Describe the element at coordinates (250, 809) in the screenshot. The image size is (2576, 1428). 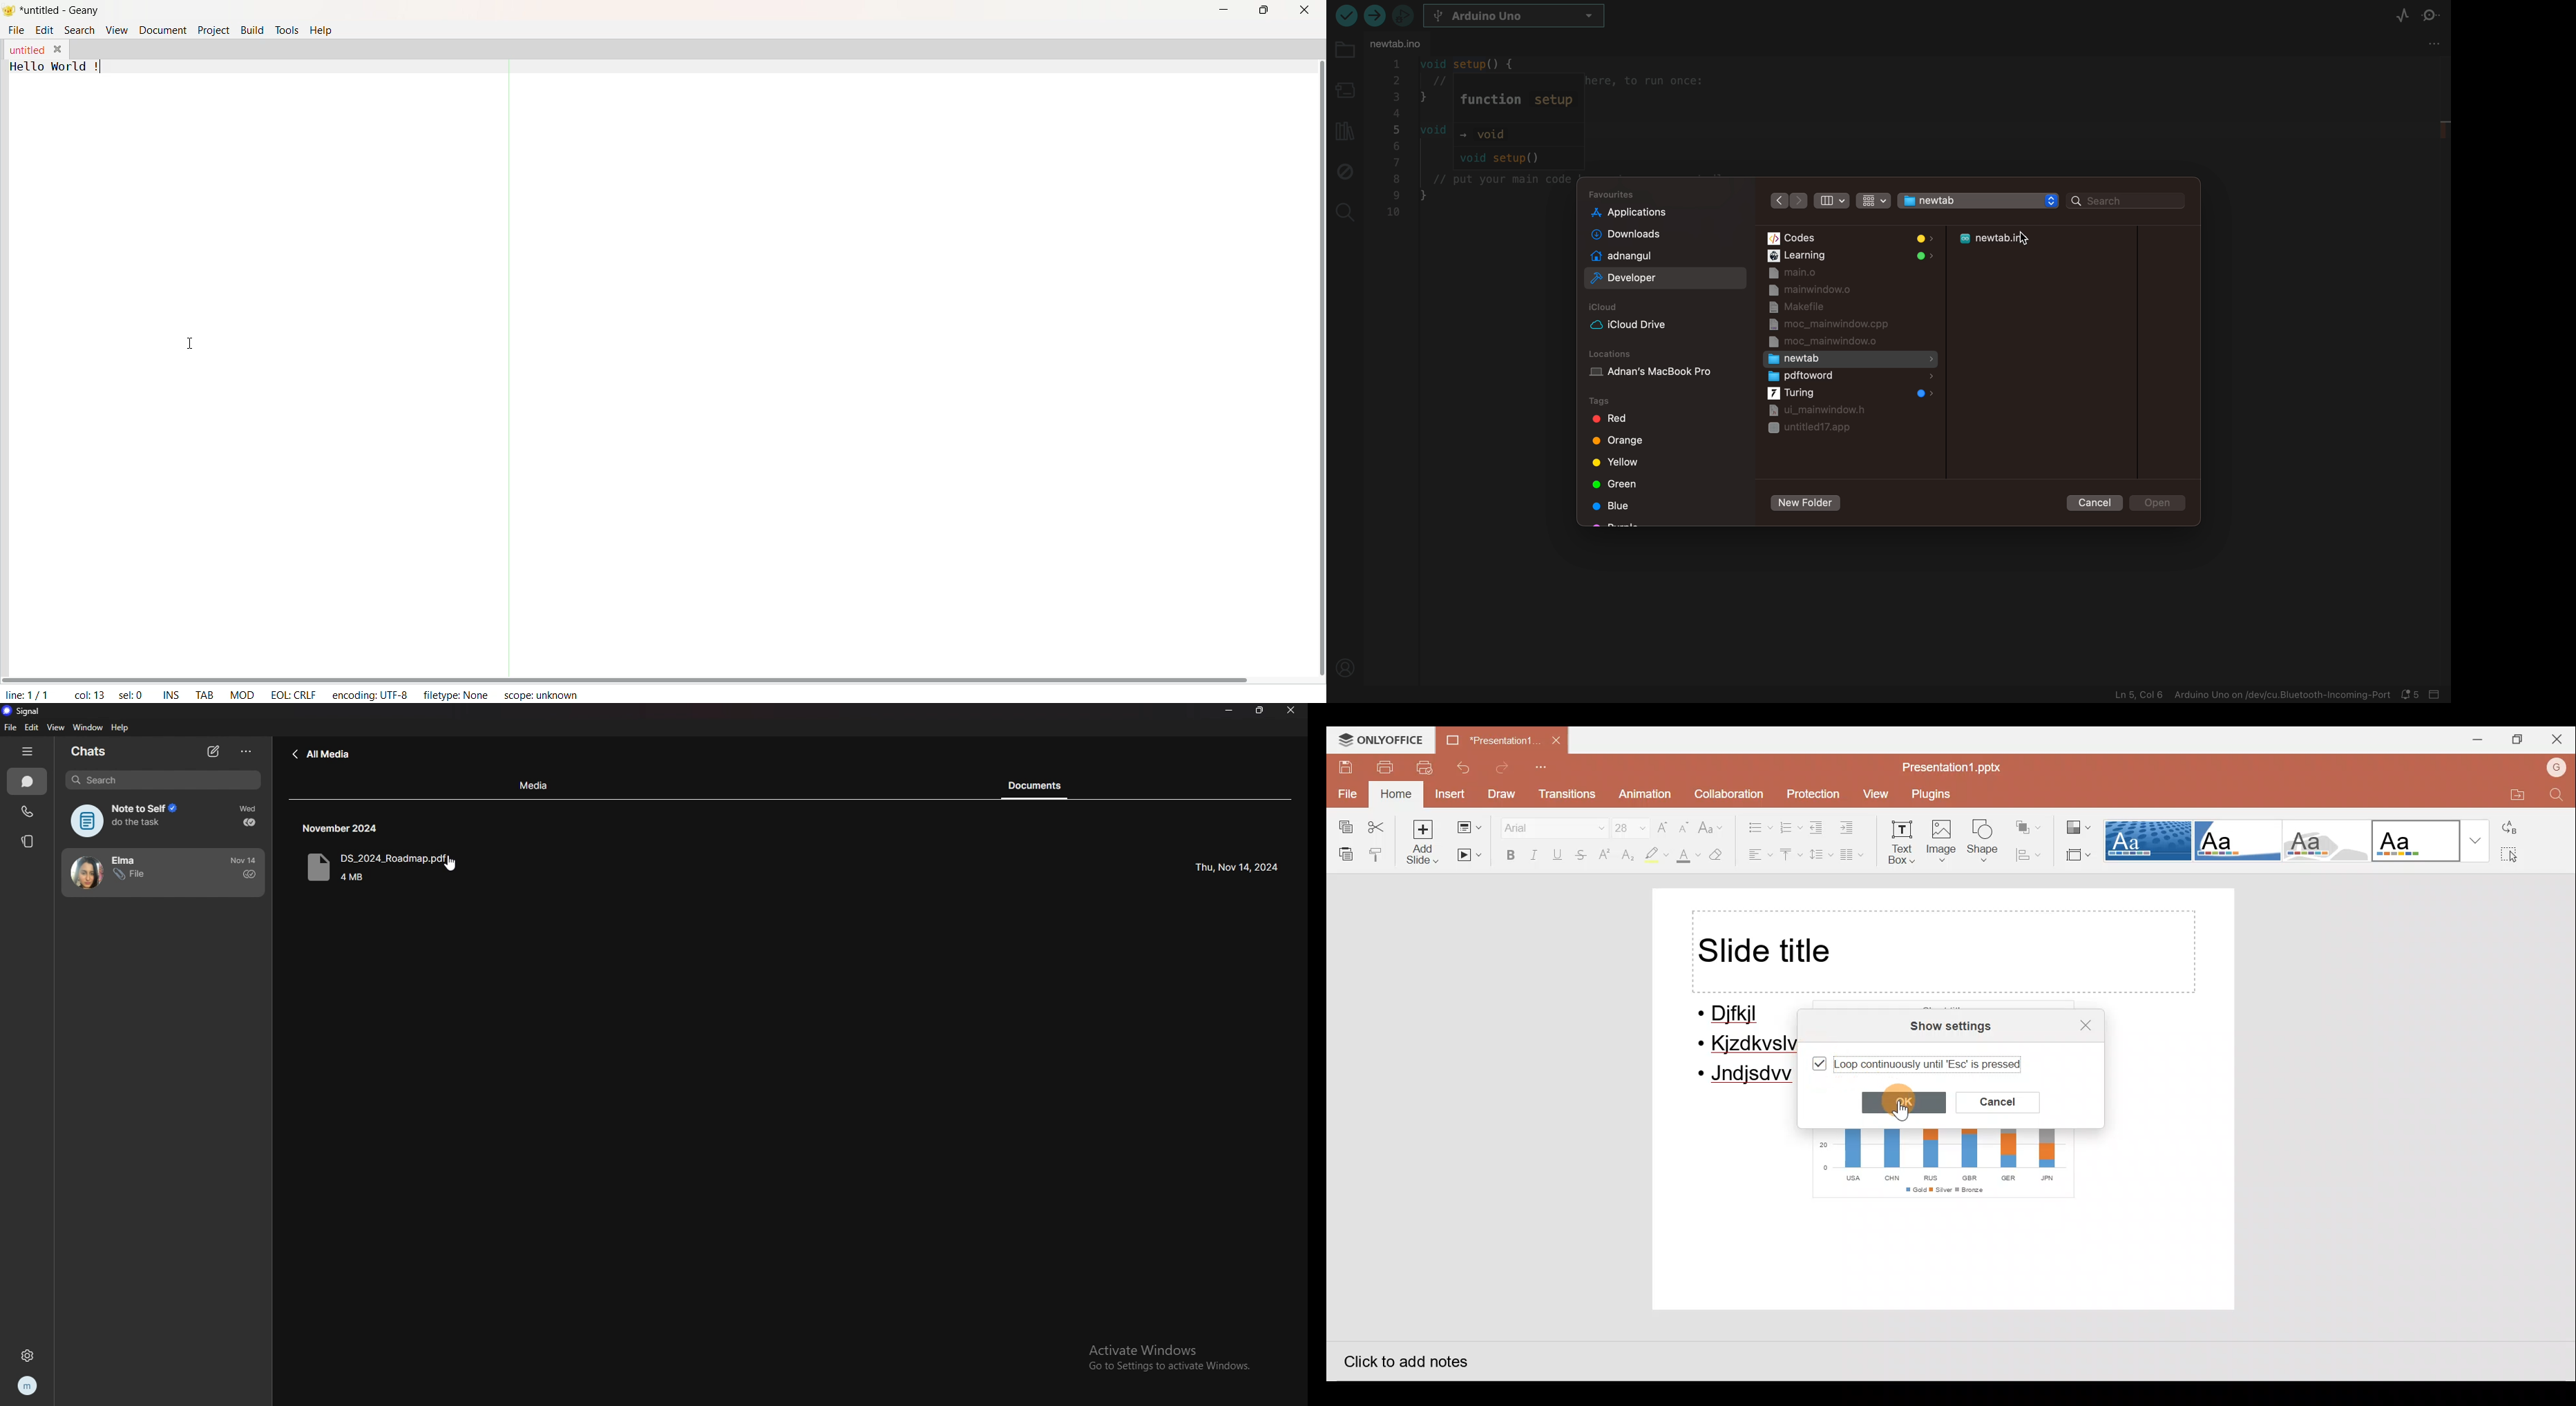
I see `time` at that location.